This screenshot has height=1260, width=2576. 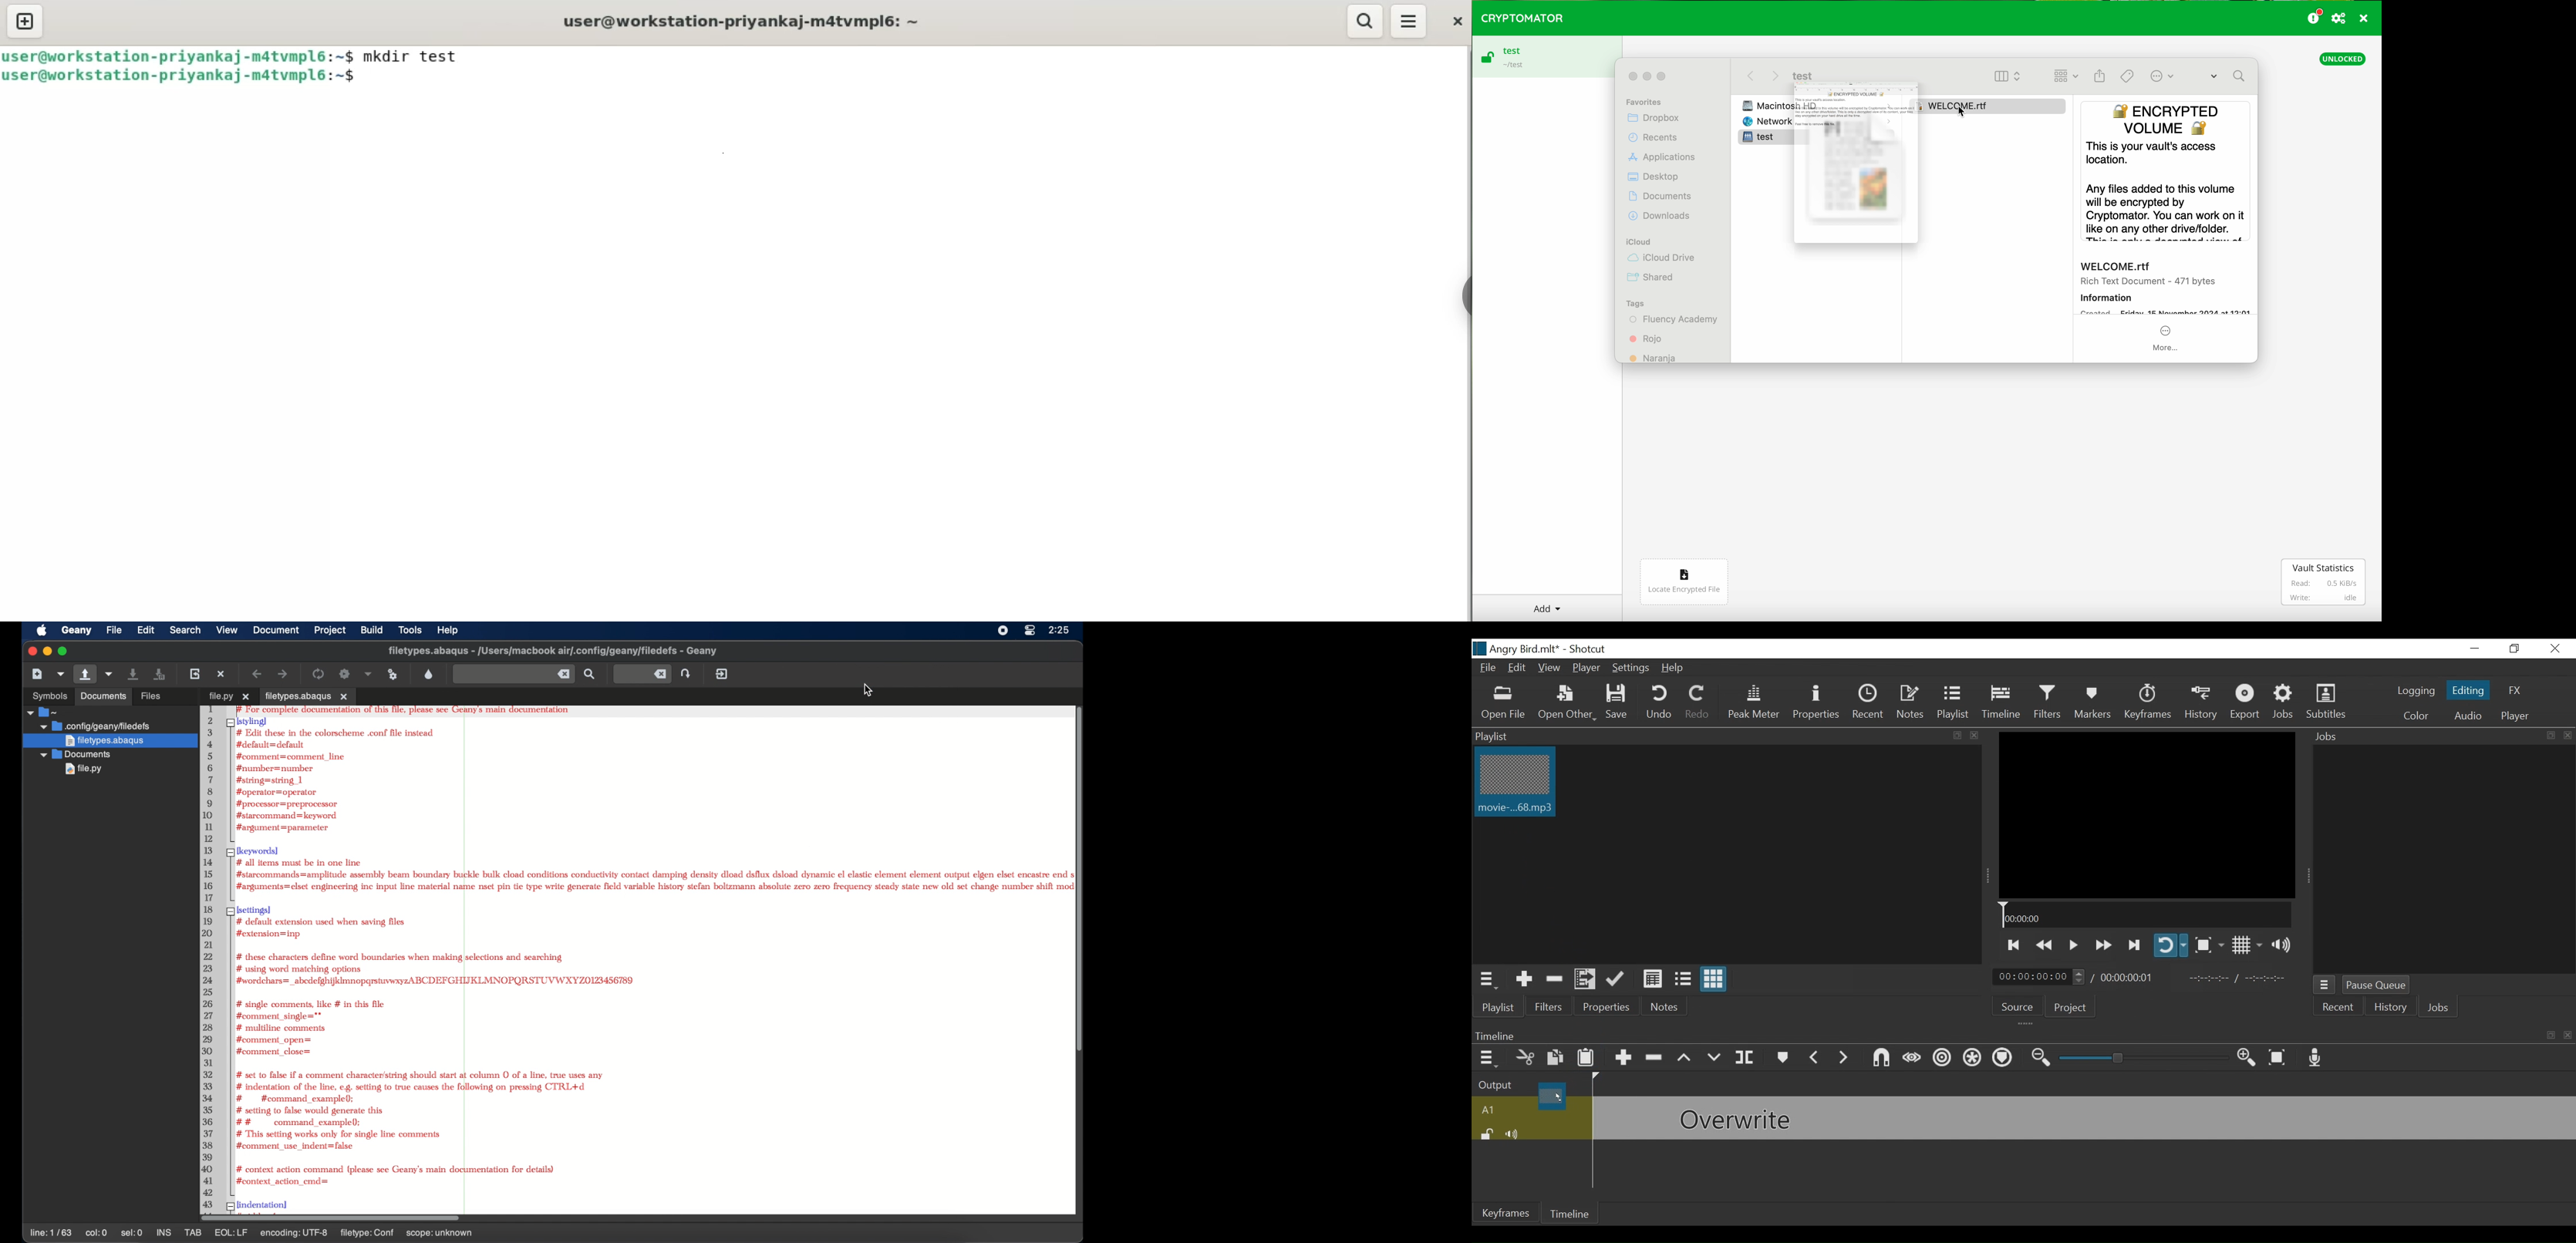 I want to click on Keyframes, so click(x=2147, y=702).